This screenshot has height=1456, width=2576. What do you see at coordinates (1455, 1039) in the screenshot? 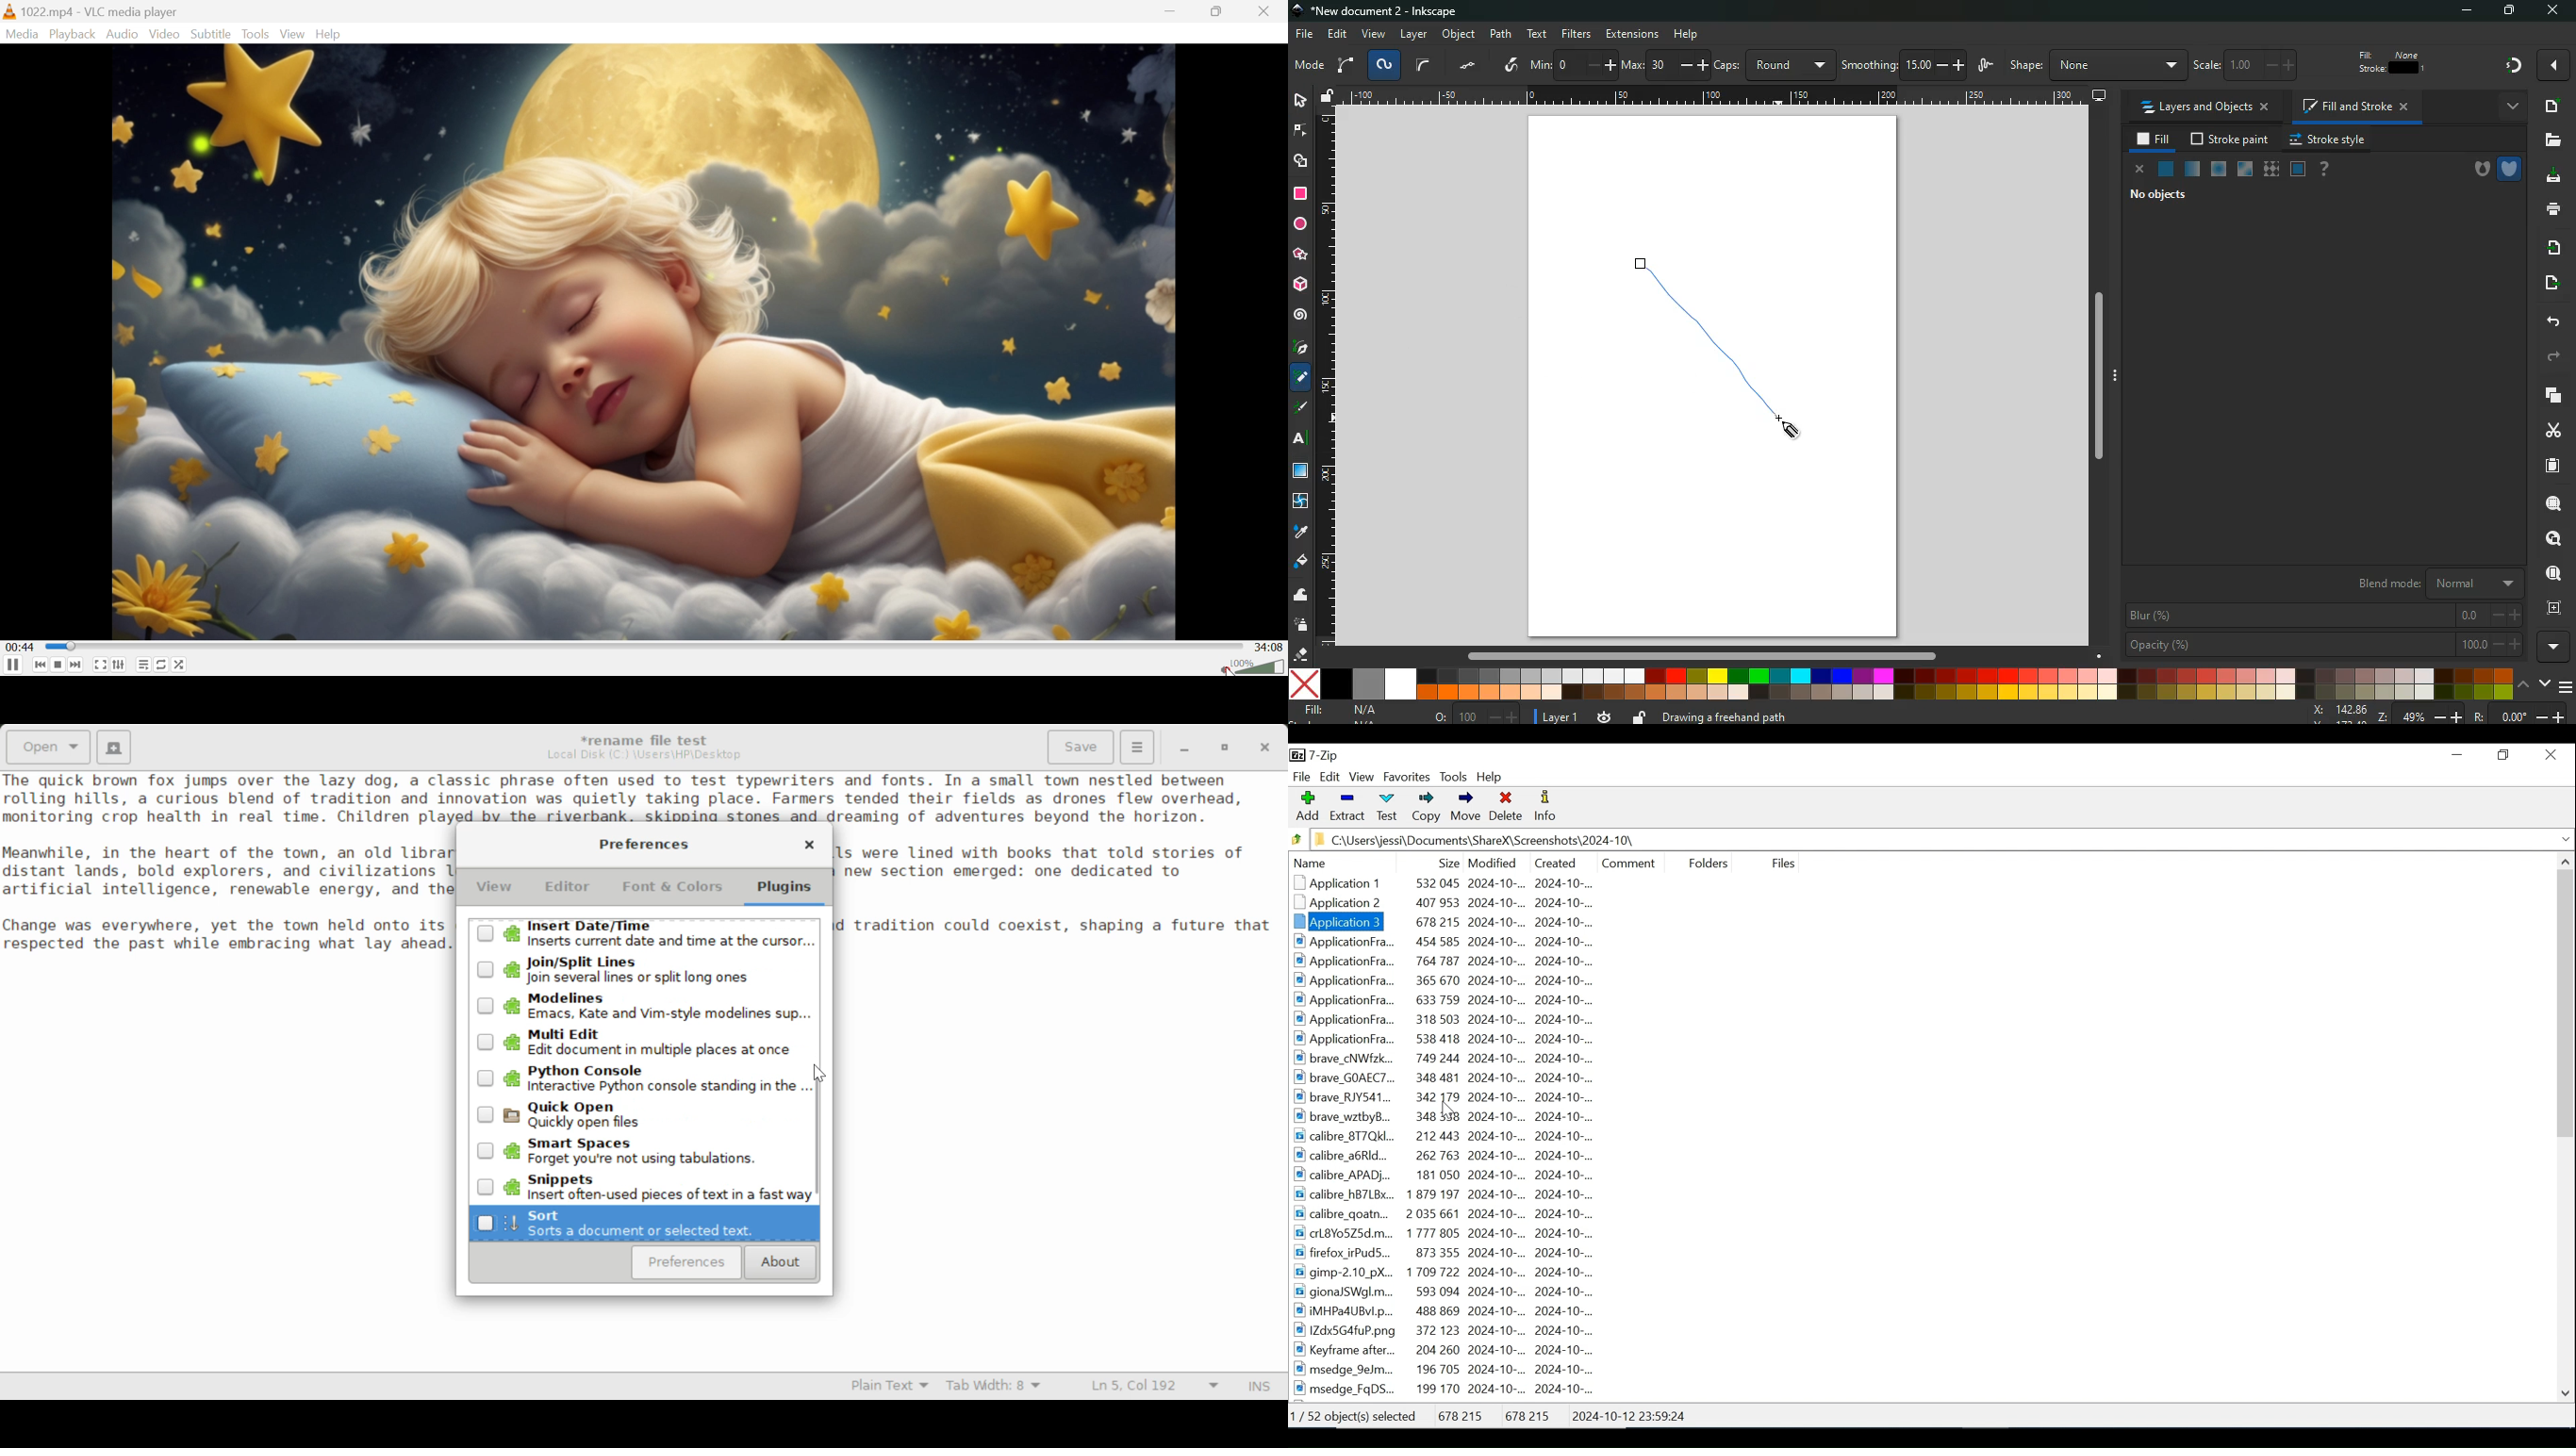
I see `ApplicationFra.. 538 418 2024-10-.. 2024-10-...` at bounding box center [1455, 1039].